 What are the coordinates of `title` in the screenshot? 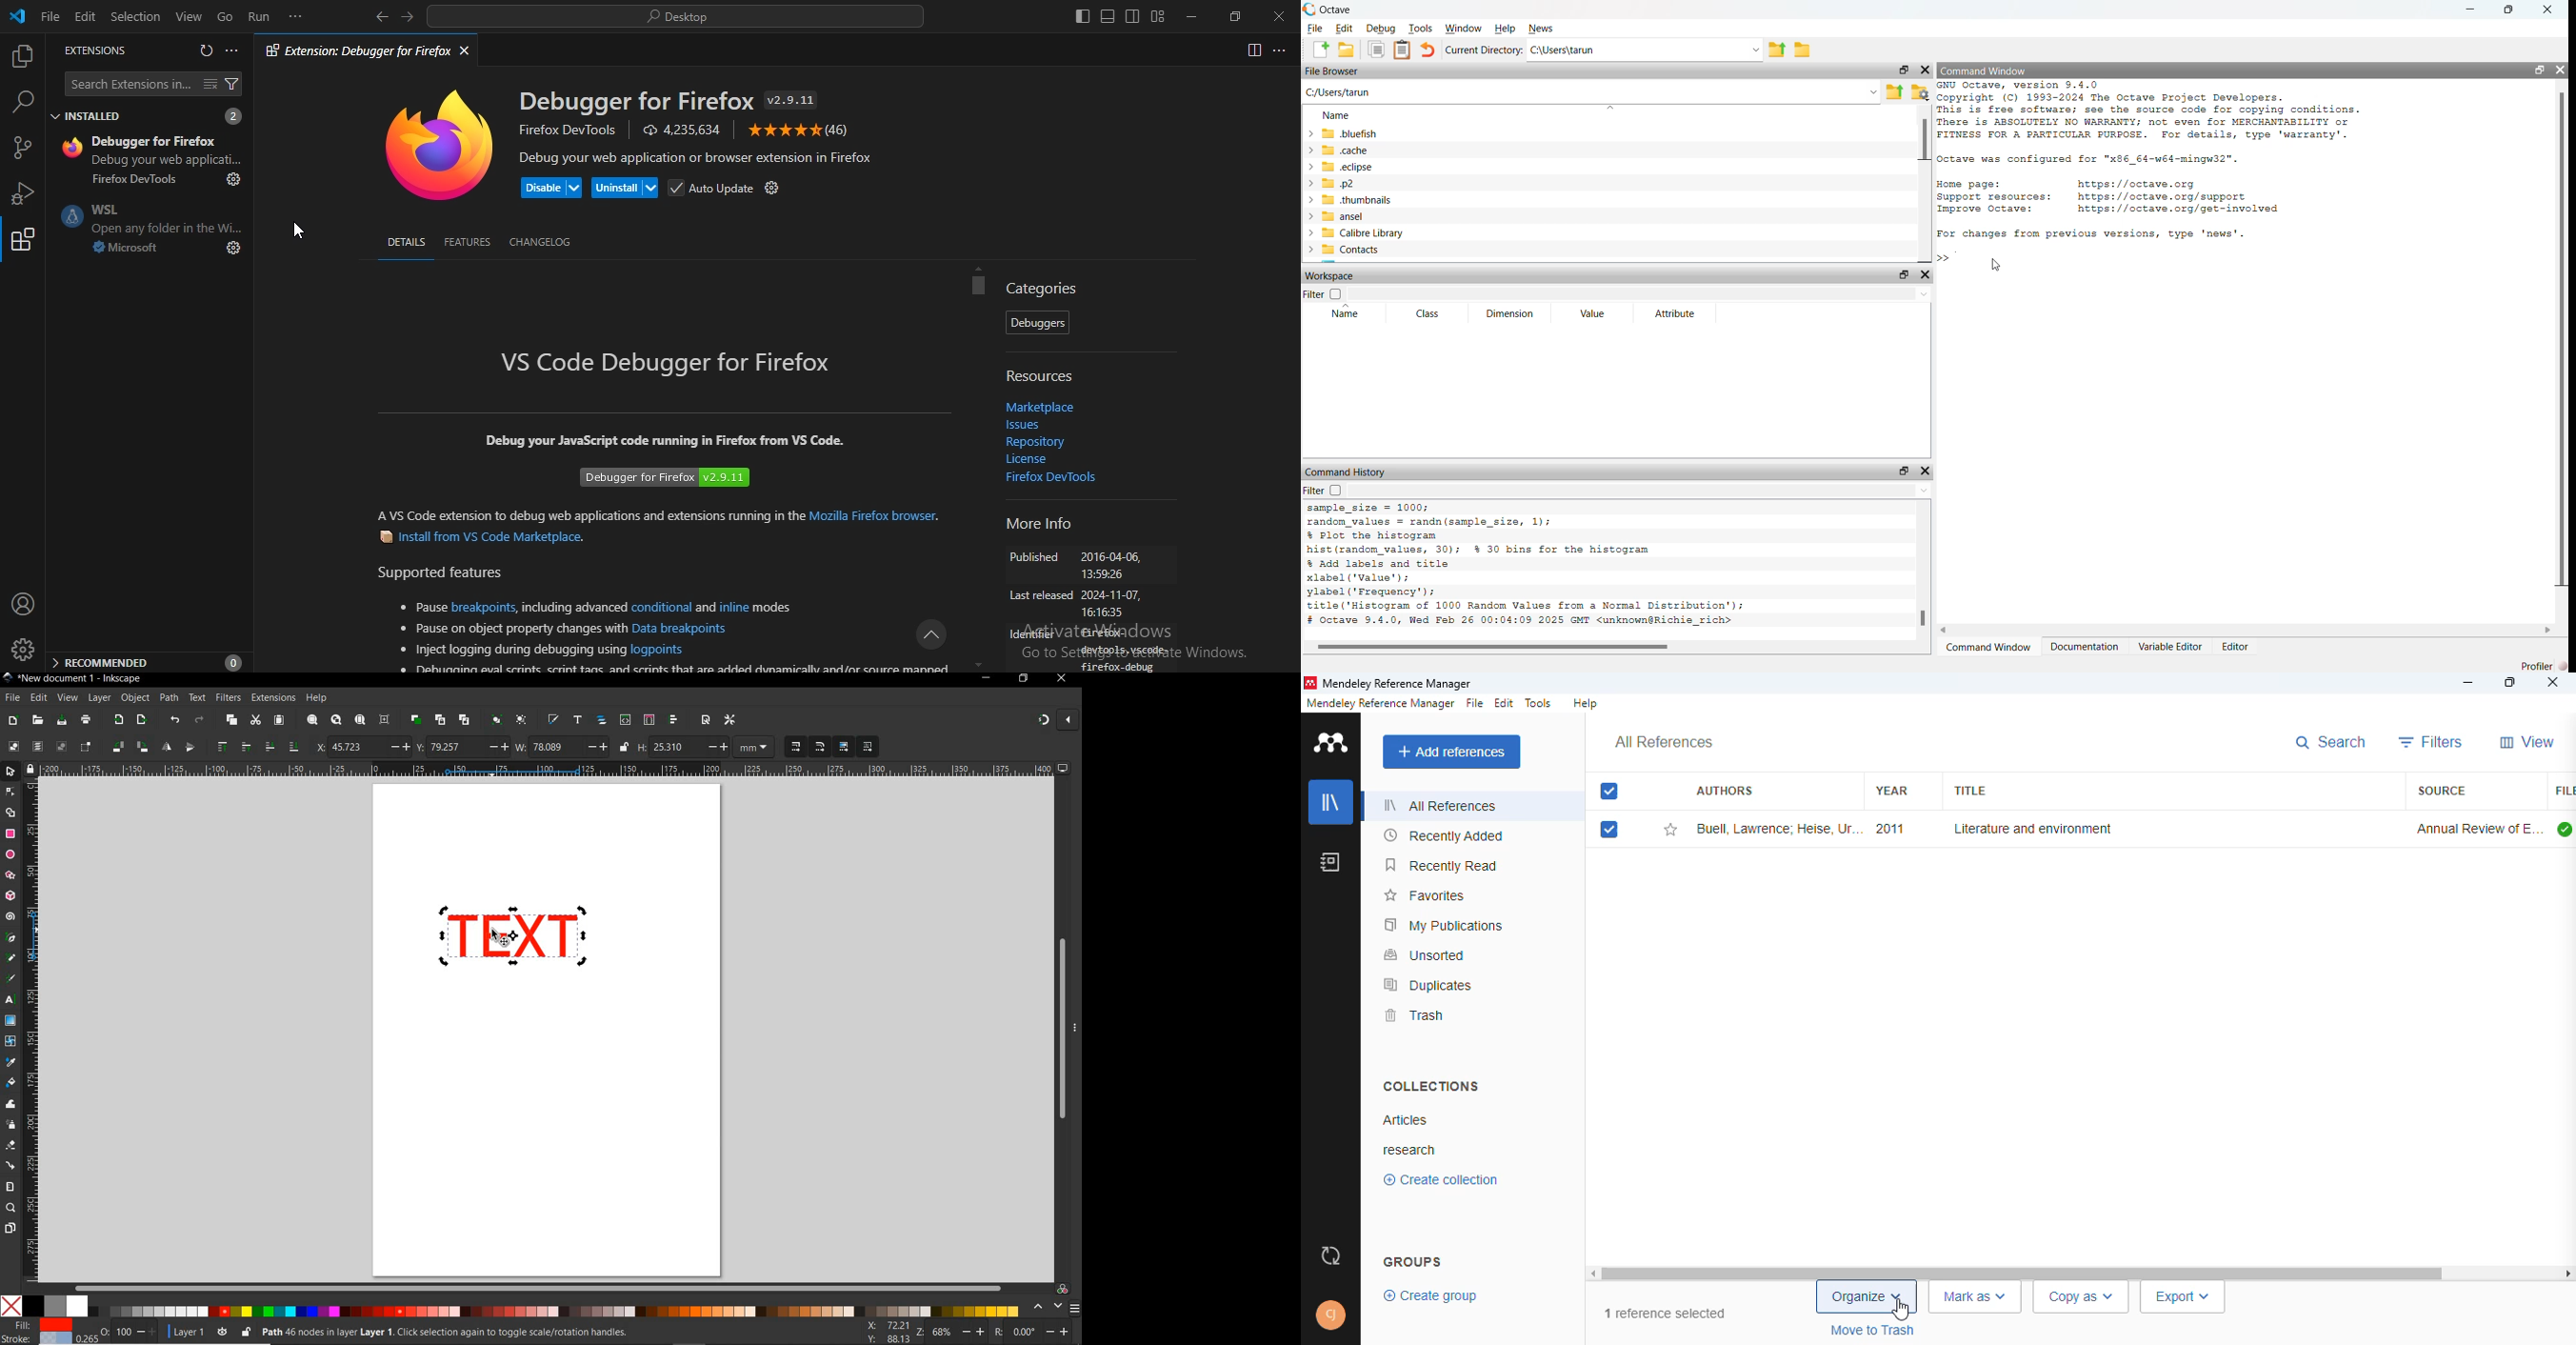 It's located at (1969, 791).